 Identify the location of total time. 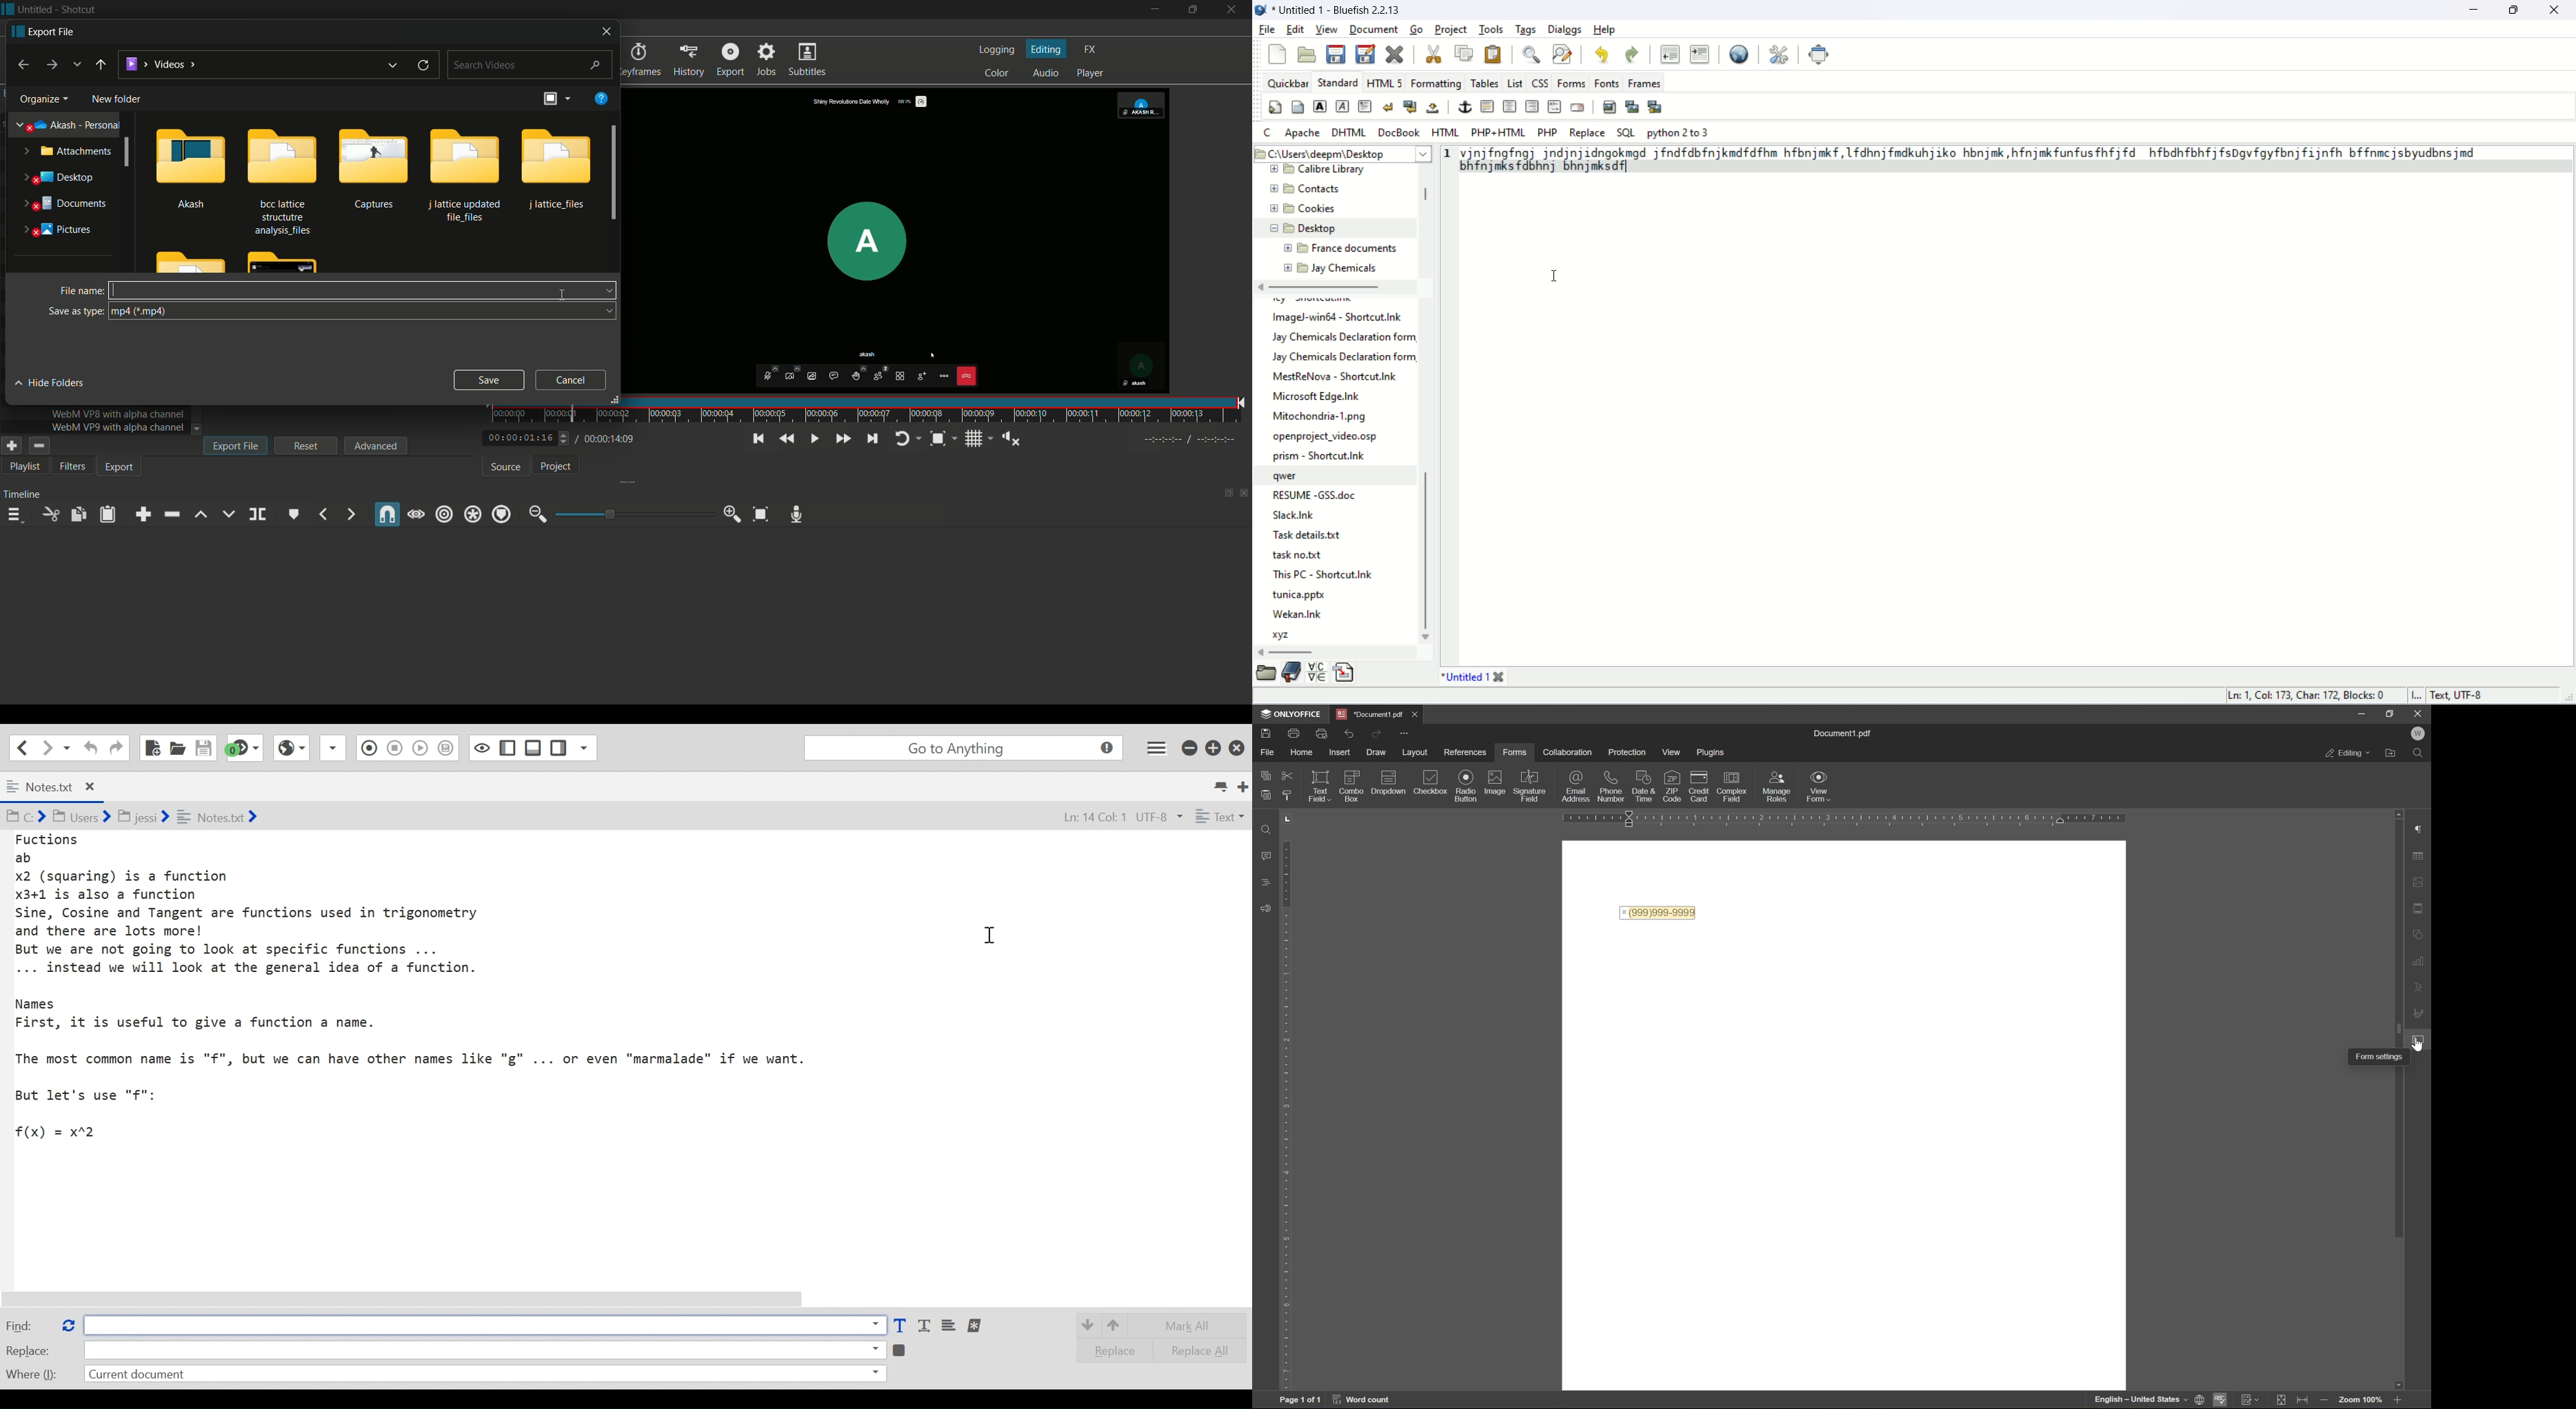
(611, 439).